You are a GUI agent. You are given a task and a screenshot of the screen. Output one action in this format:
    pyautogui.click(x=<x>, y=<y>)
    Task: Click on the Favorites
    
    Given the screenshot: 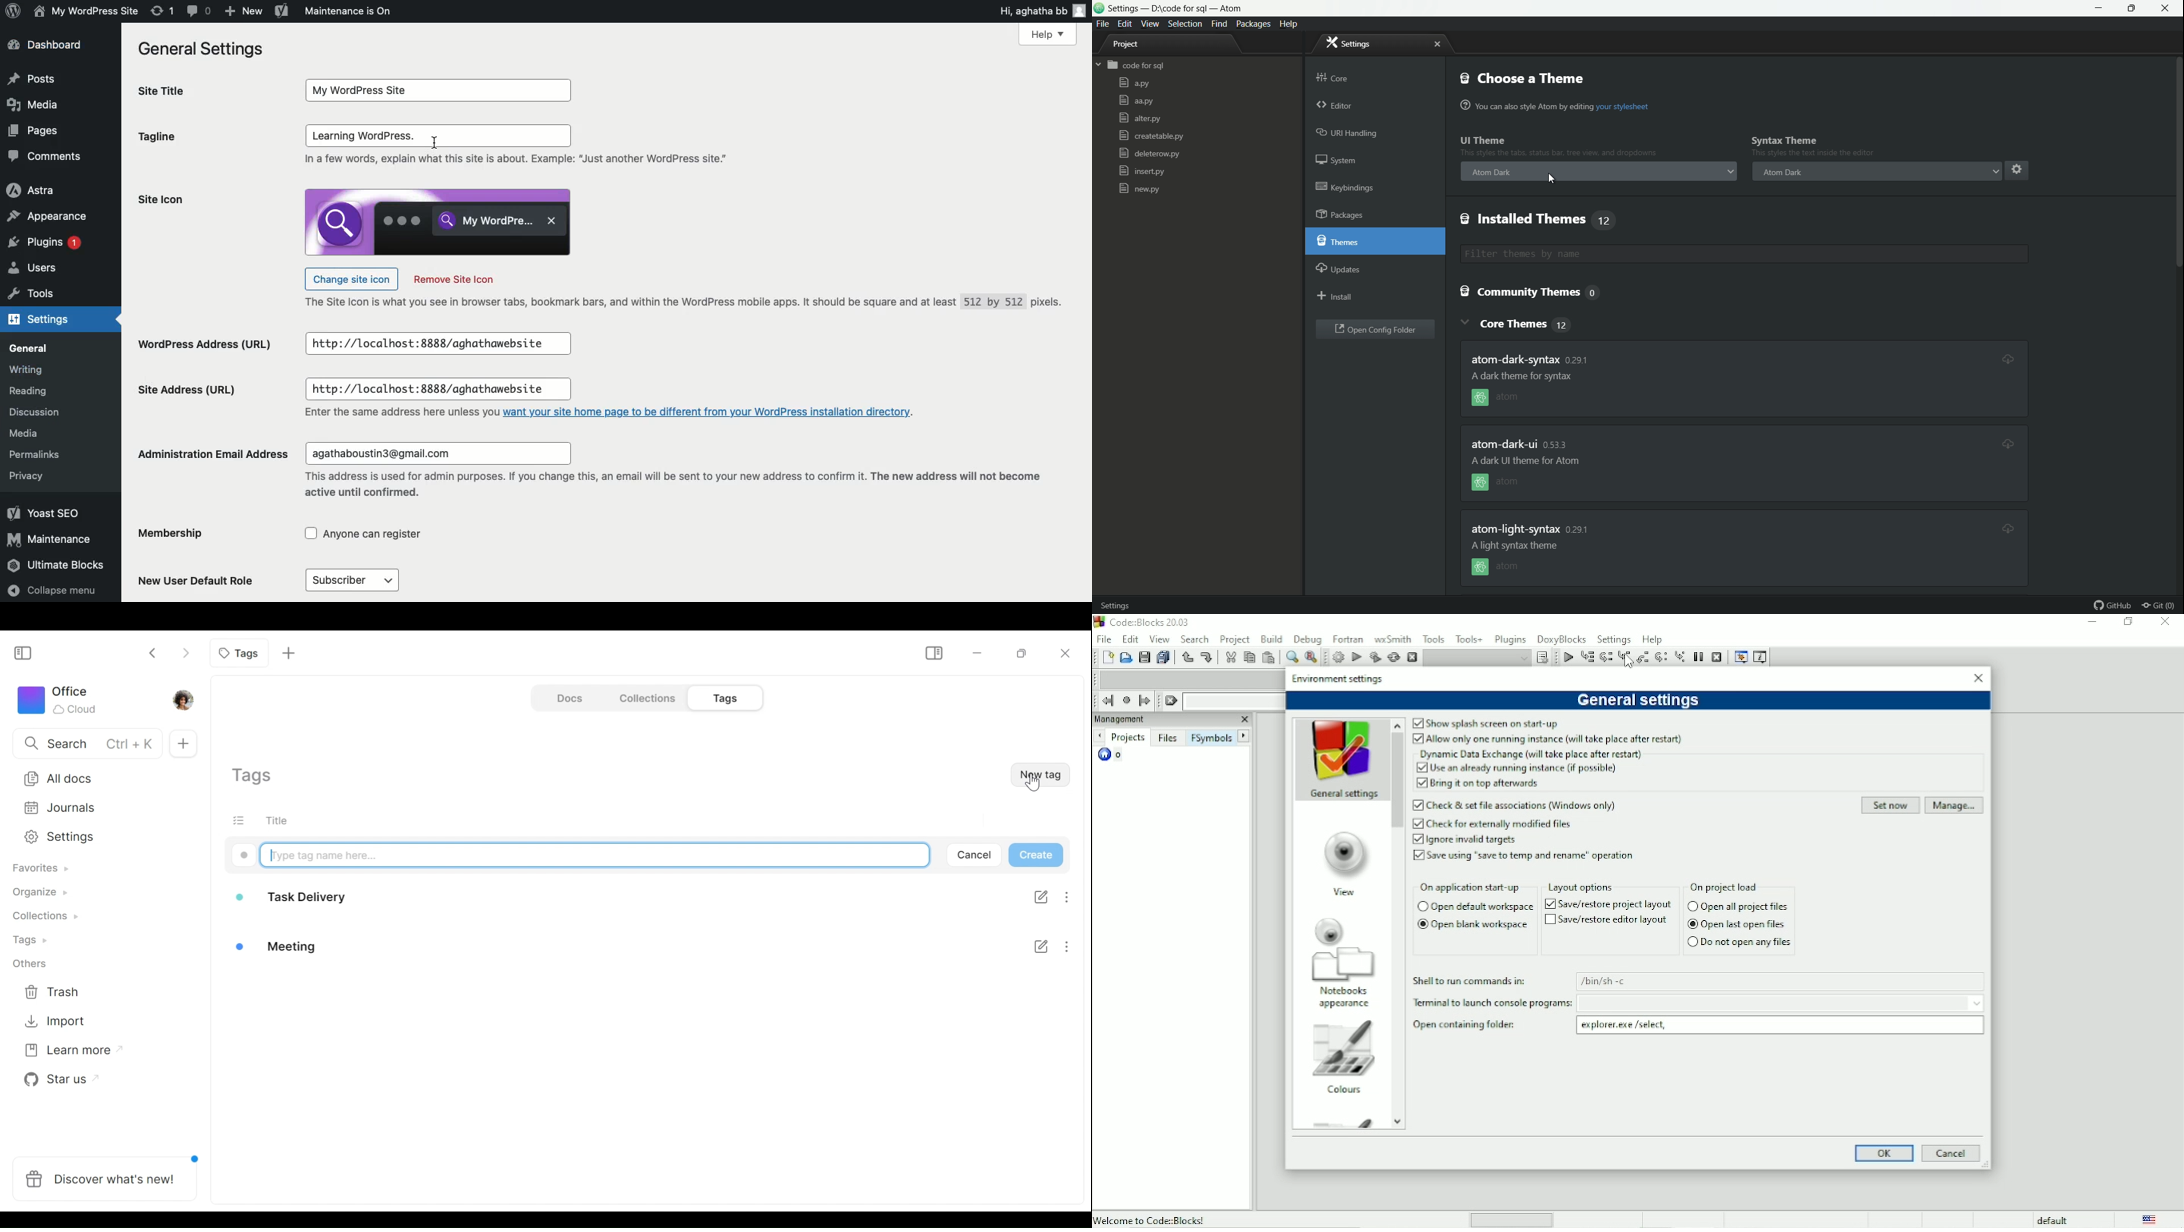 What is the action you would take?
    pyautogui.click(x=40, y=869)
    